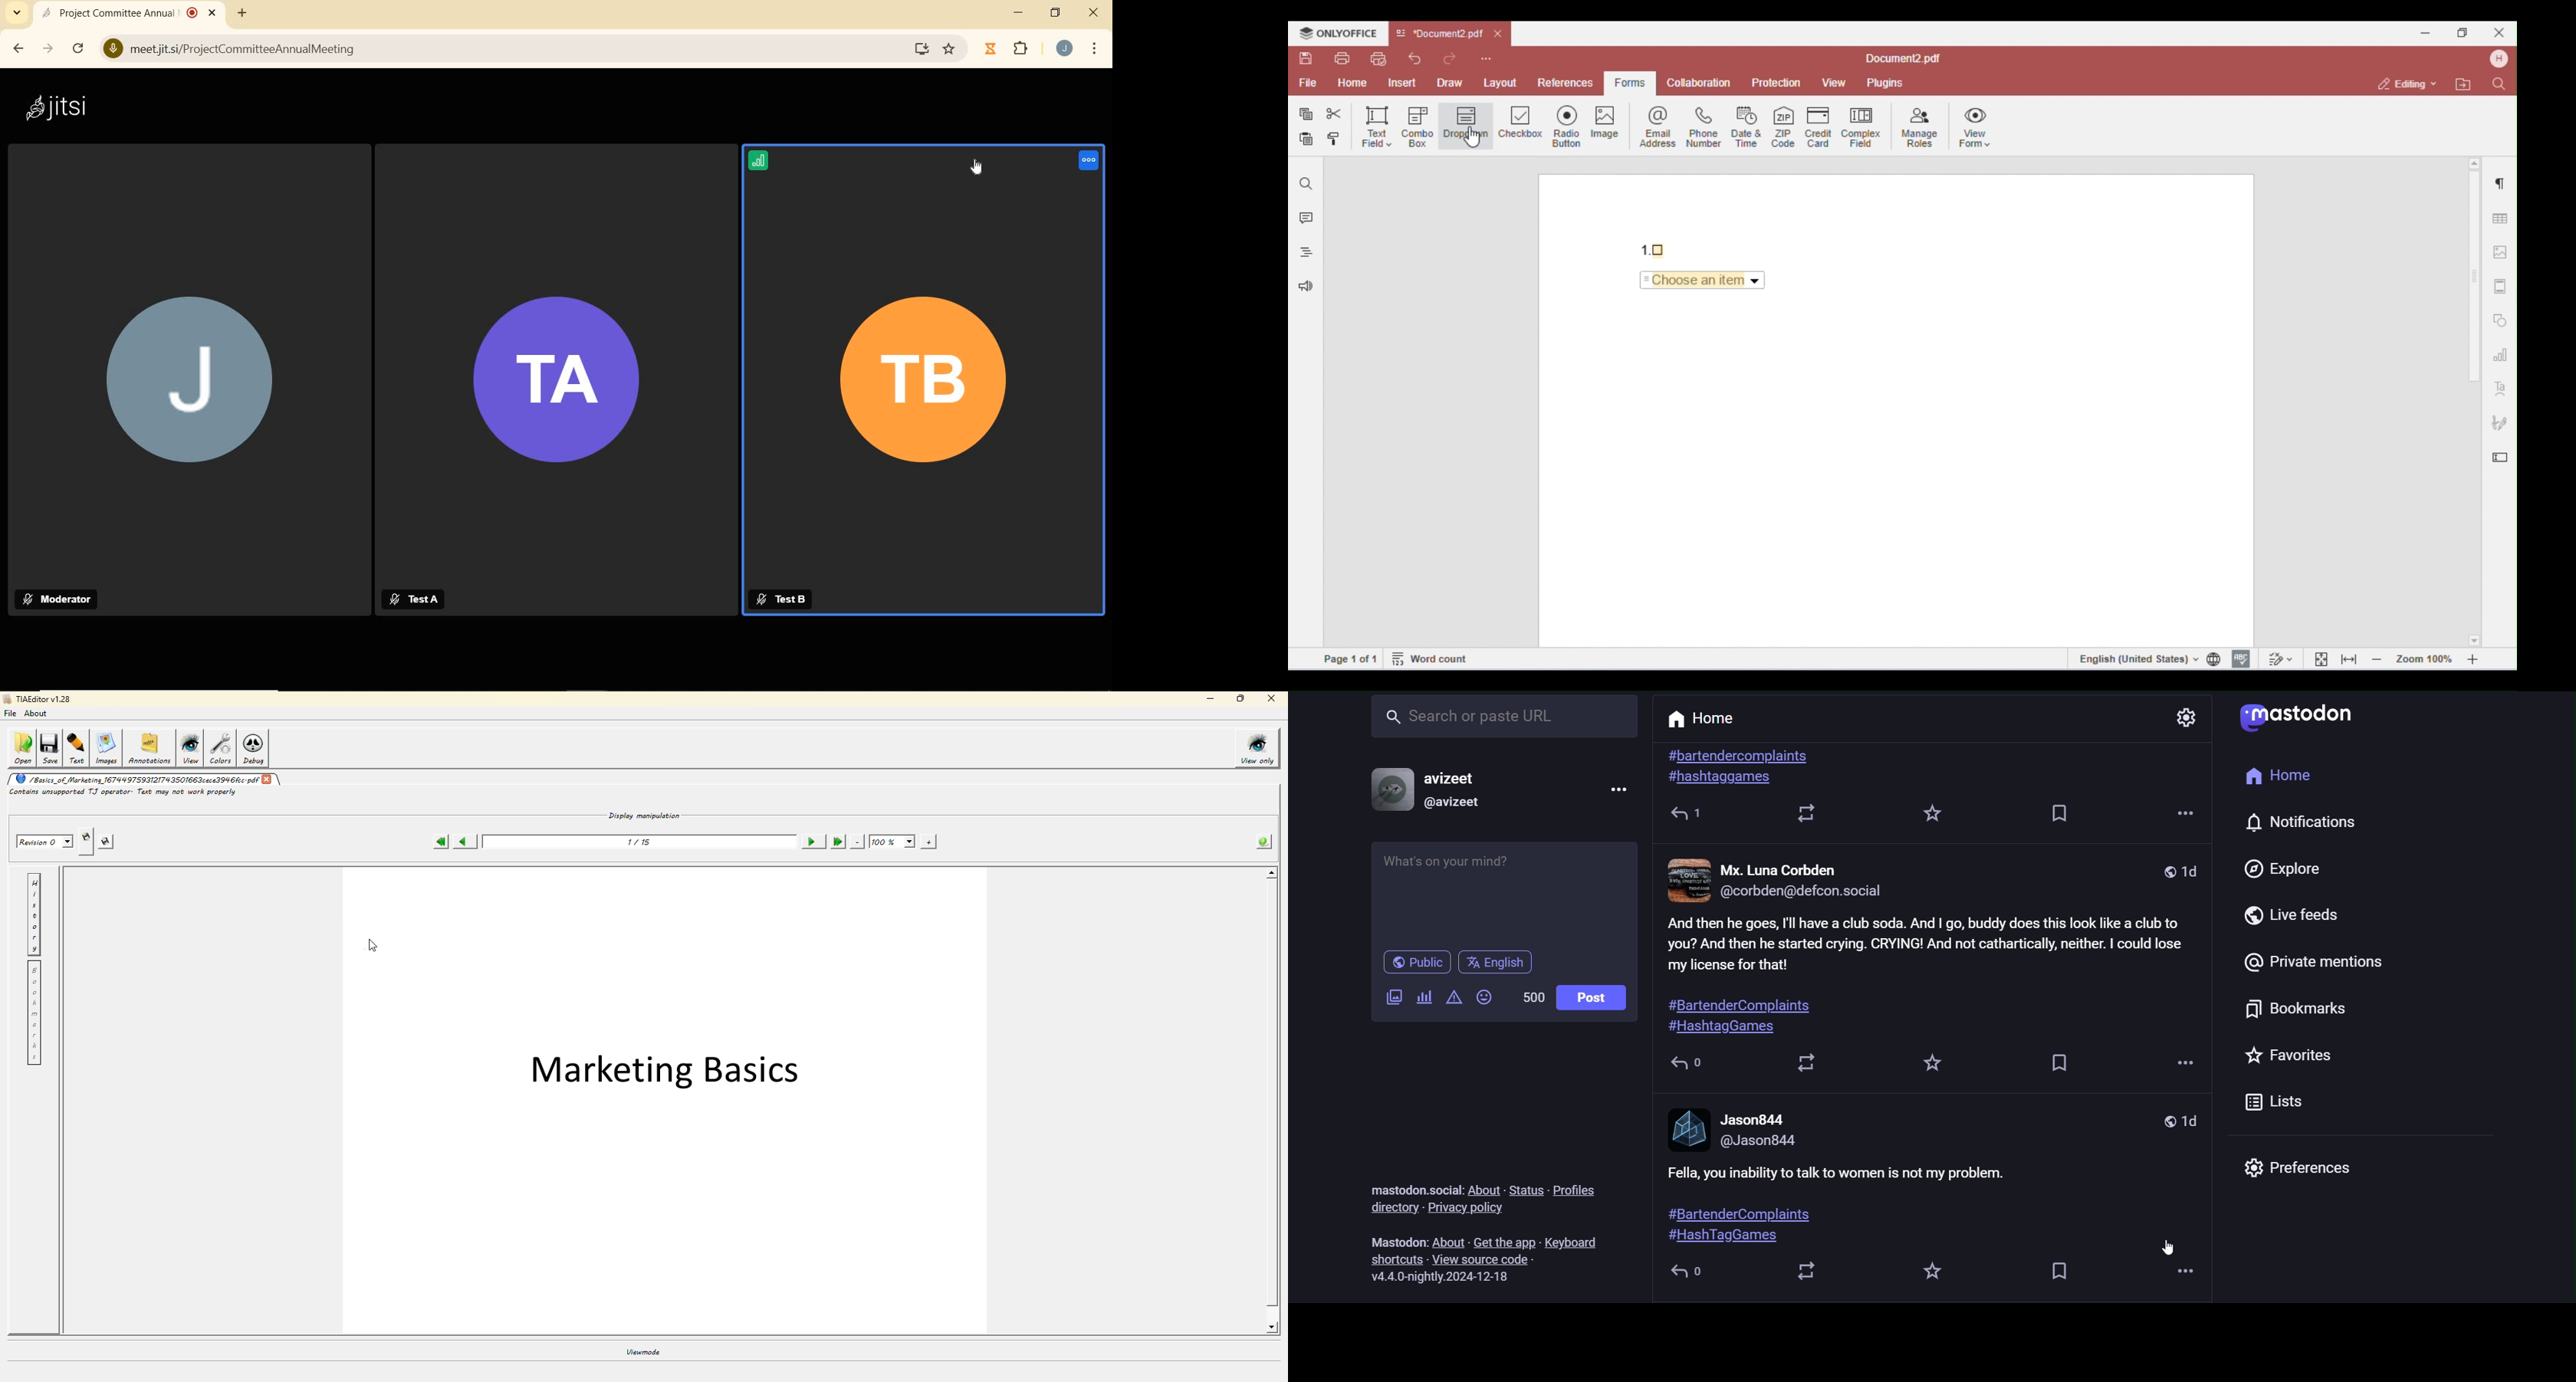 This screenshot has height=1400, width=2576. What do you see at coordinates (918, 379) in the screenshot?
I see `TB` at bounding box center [918, 379].